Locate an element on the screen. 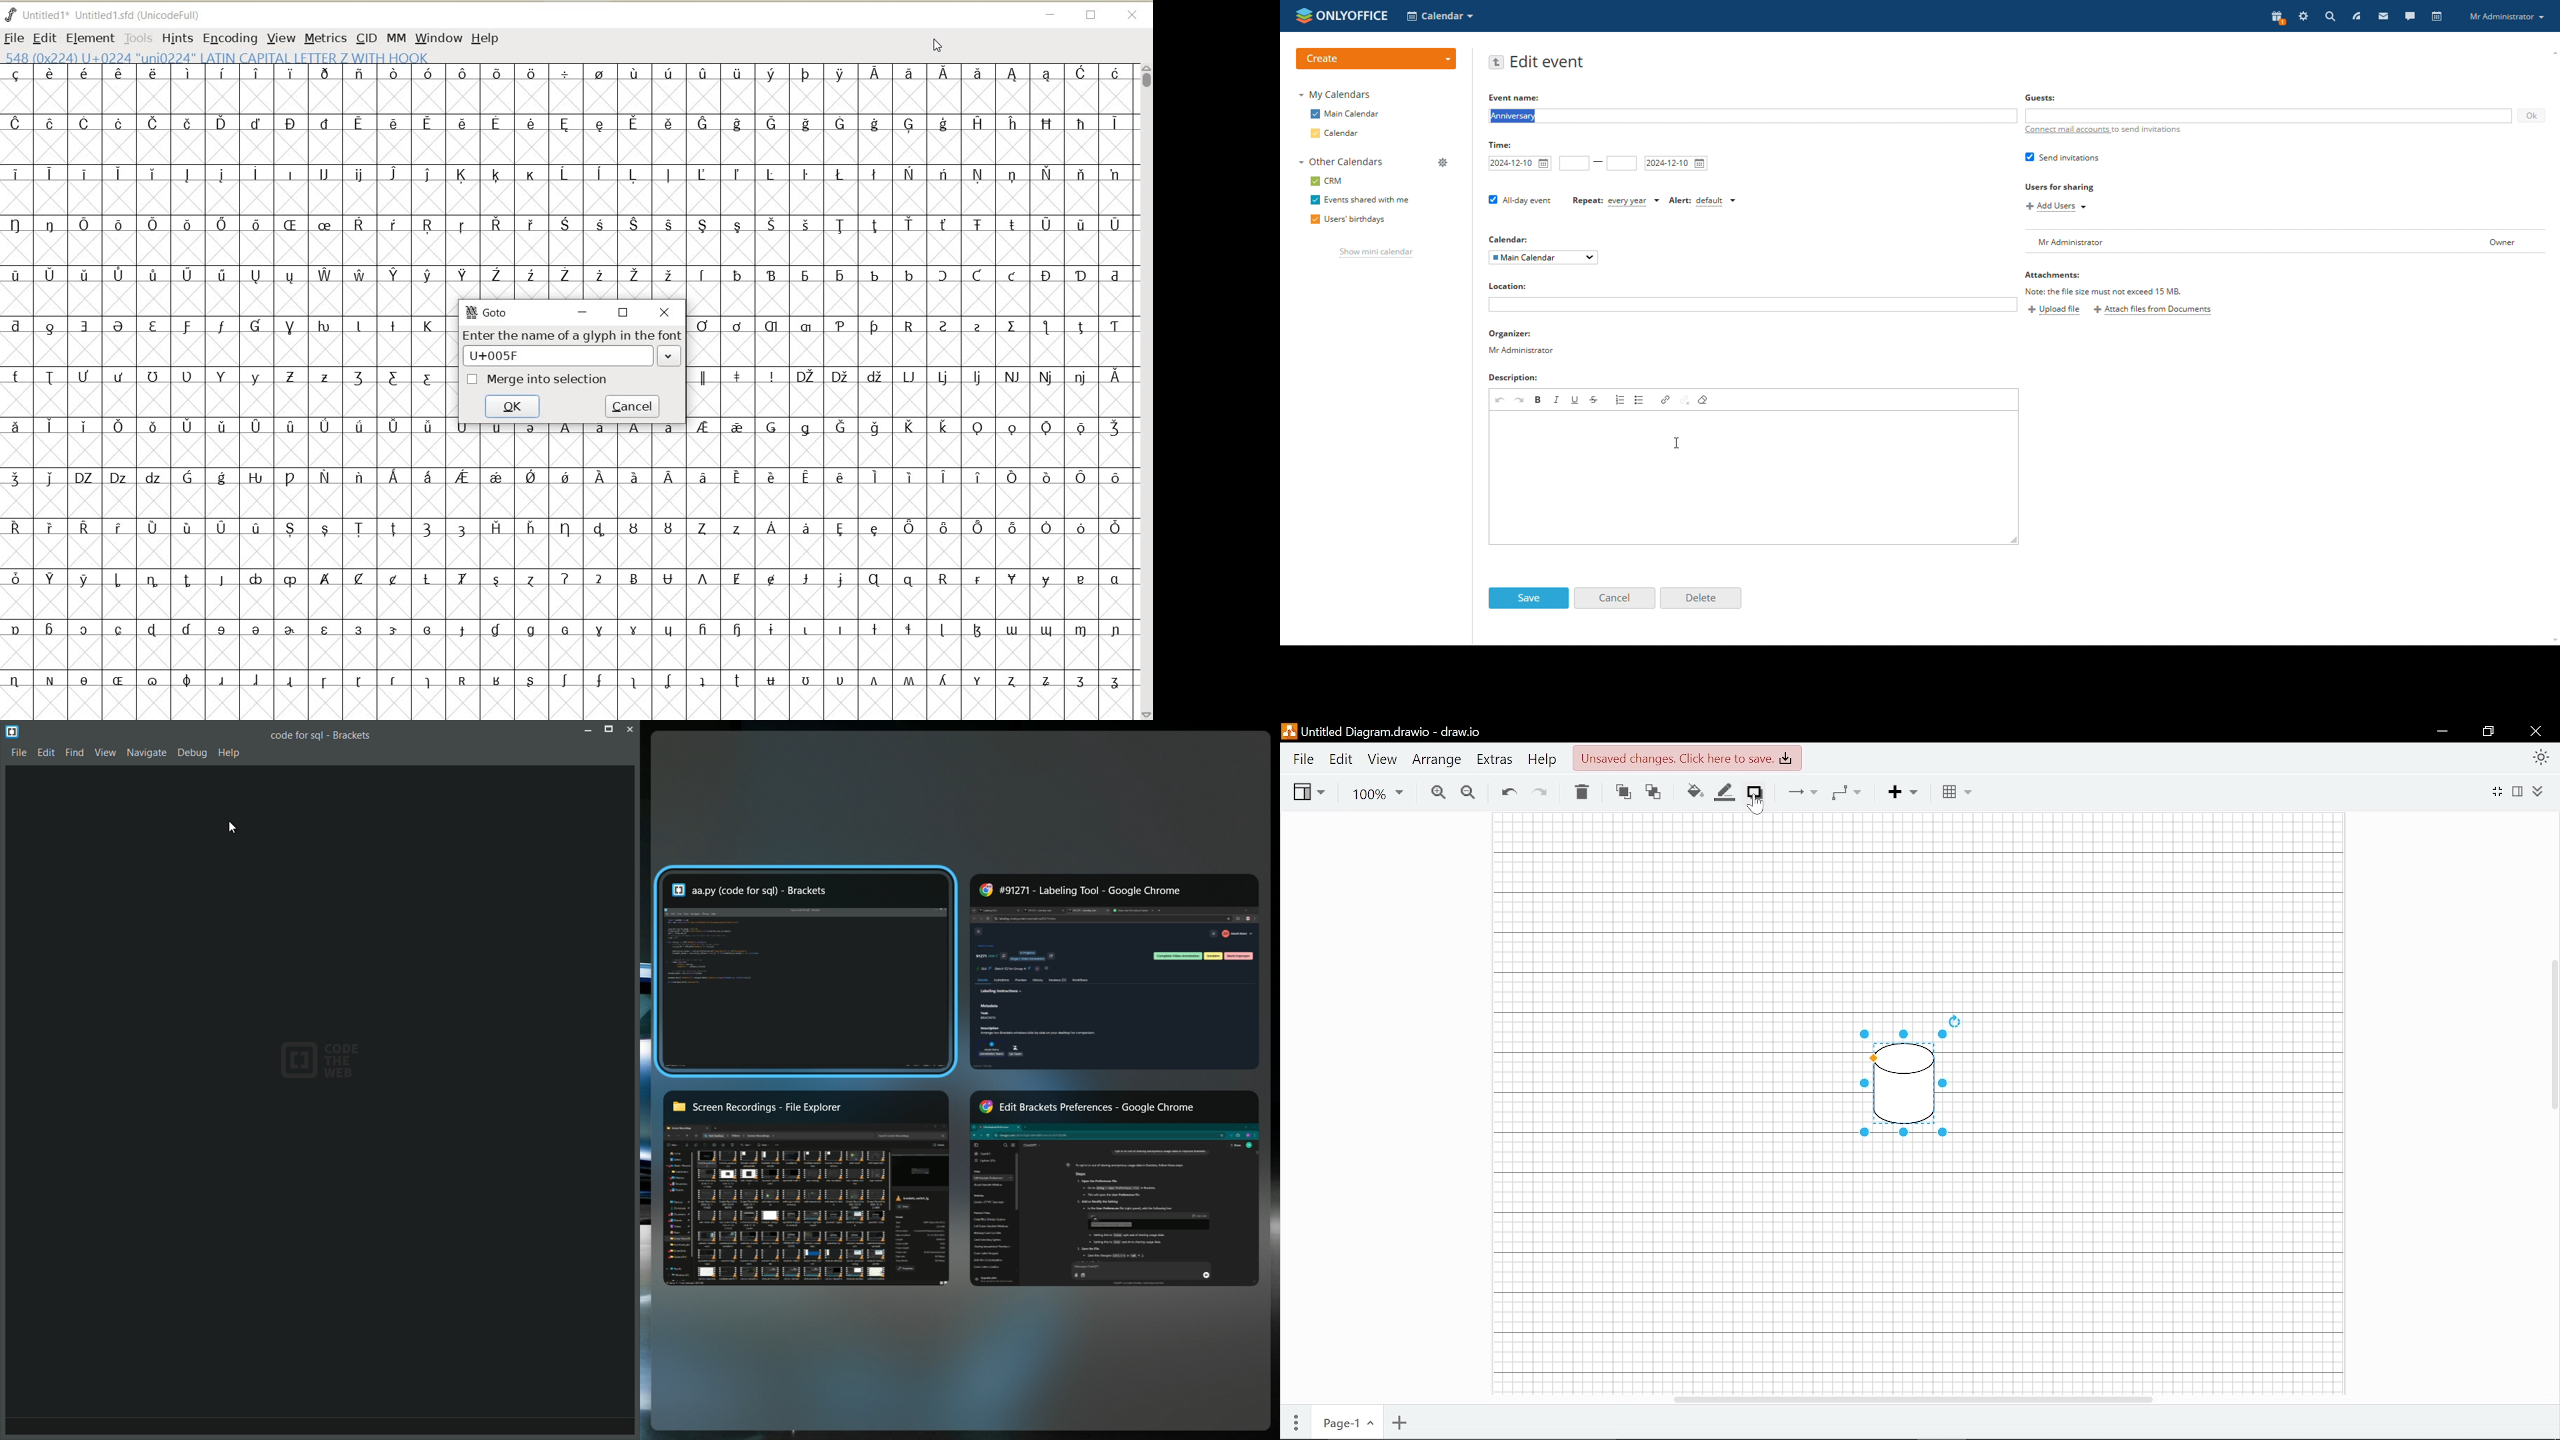 The width and height of the screenshot is (2576, 1456). Extras is located at coordinates (1496, 760).